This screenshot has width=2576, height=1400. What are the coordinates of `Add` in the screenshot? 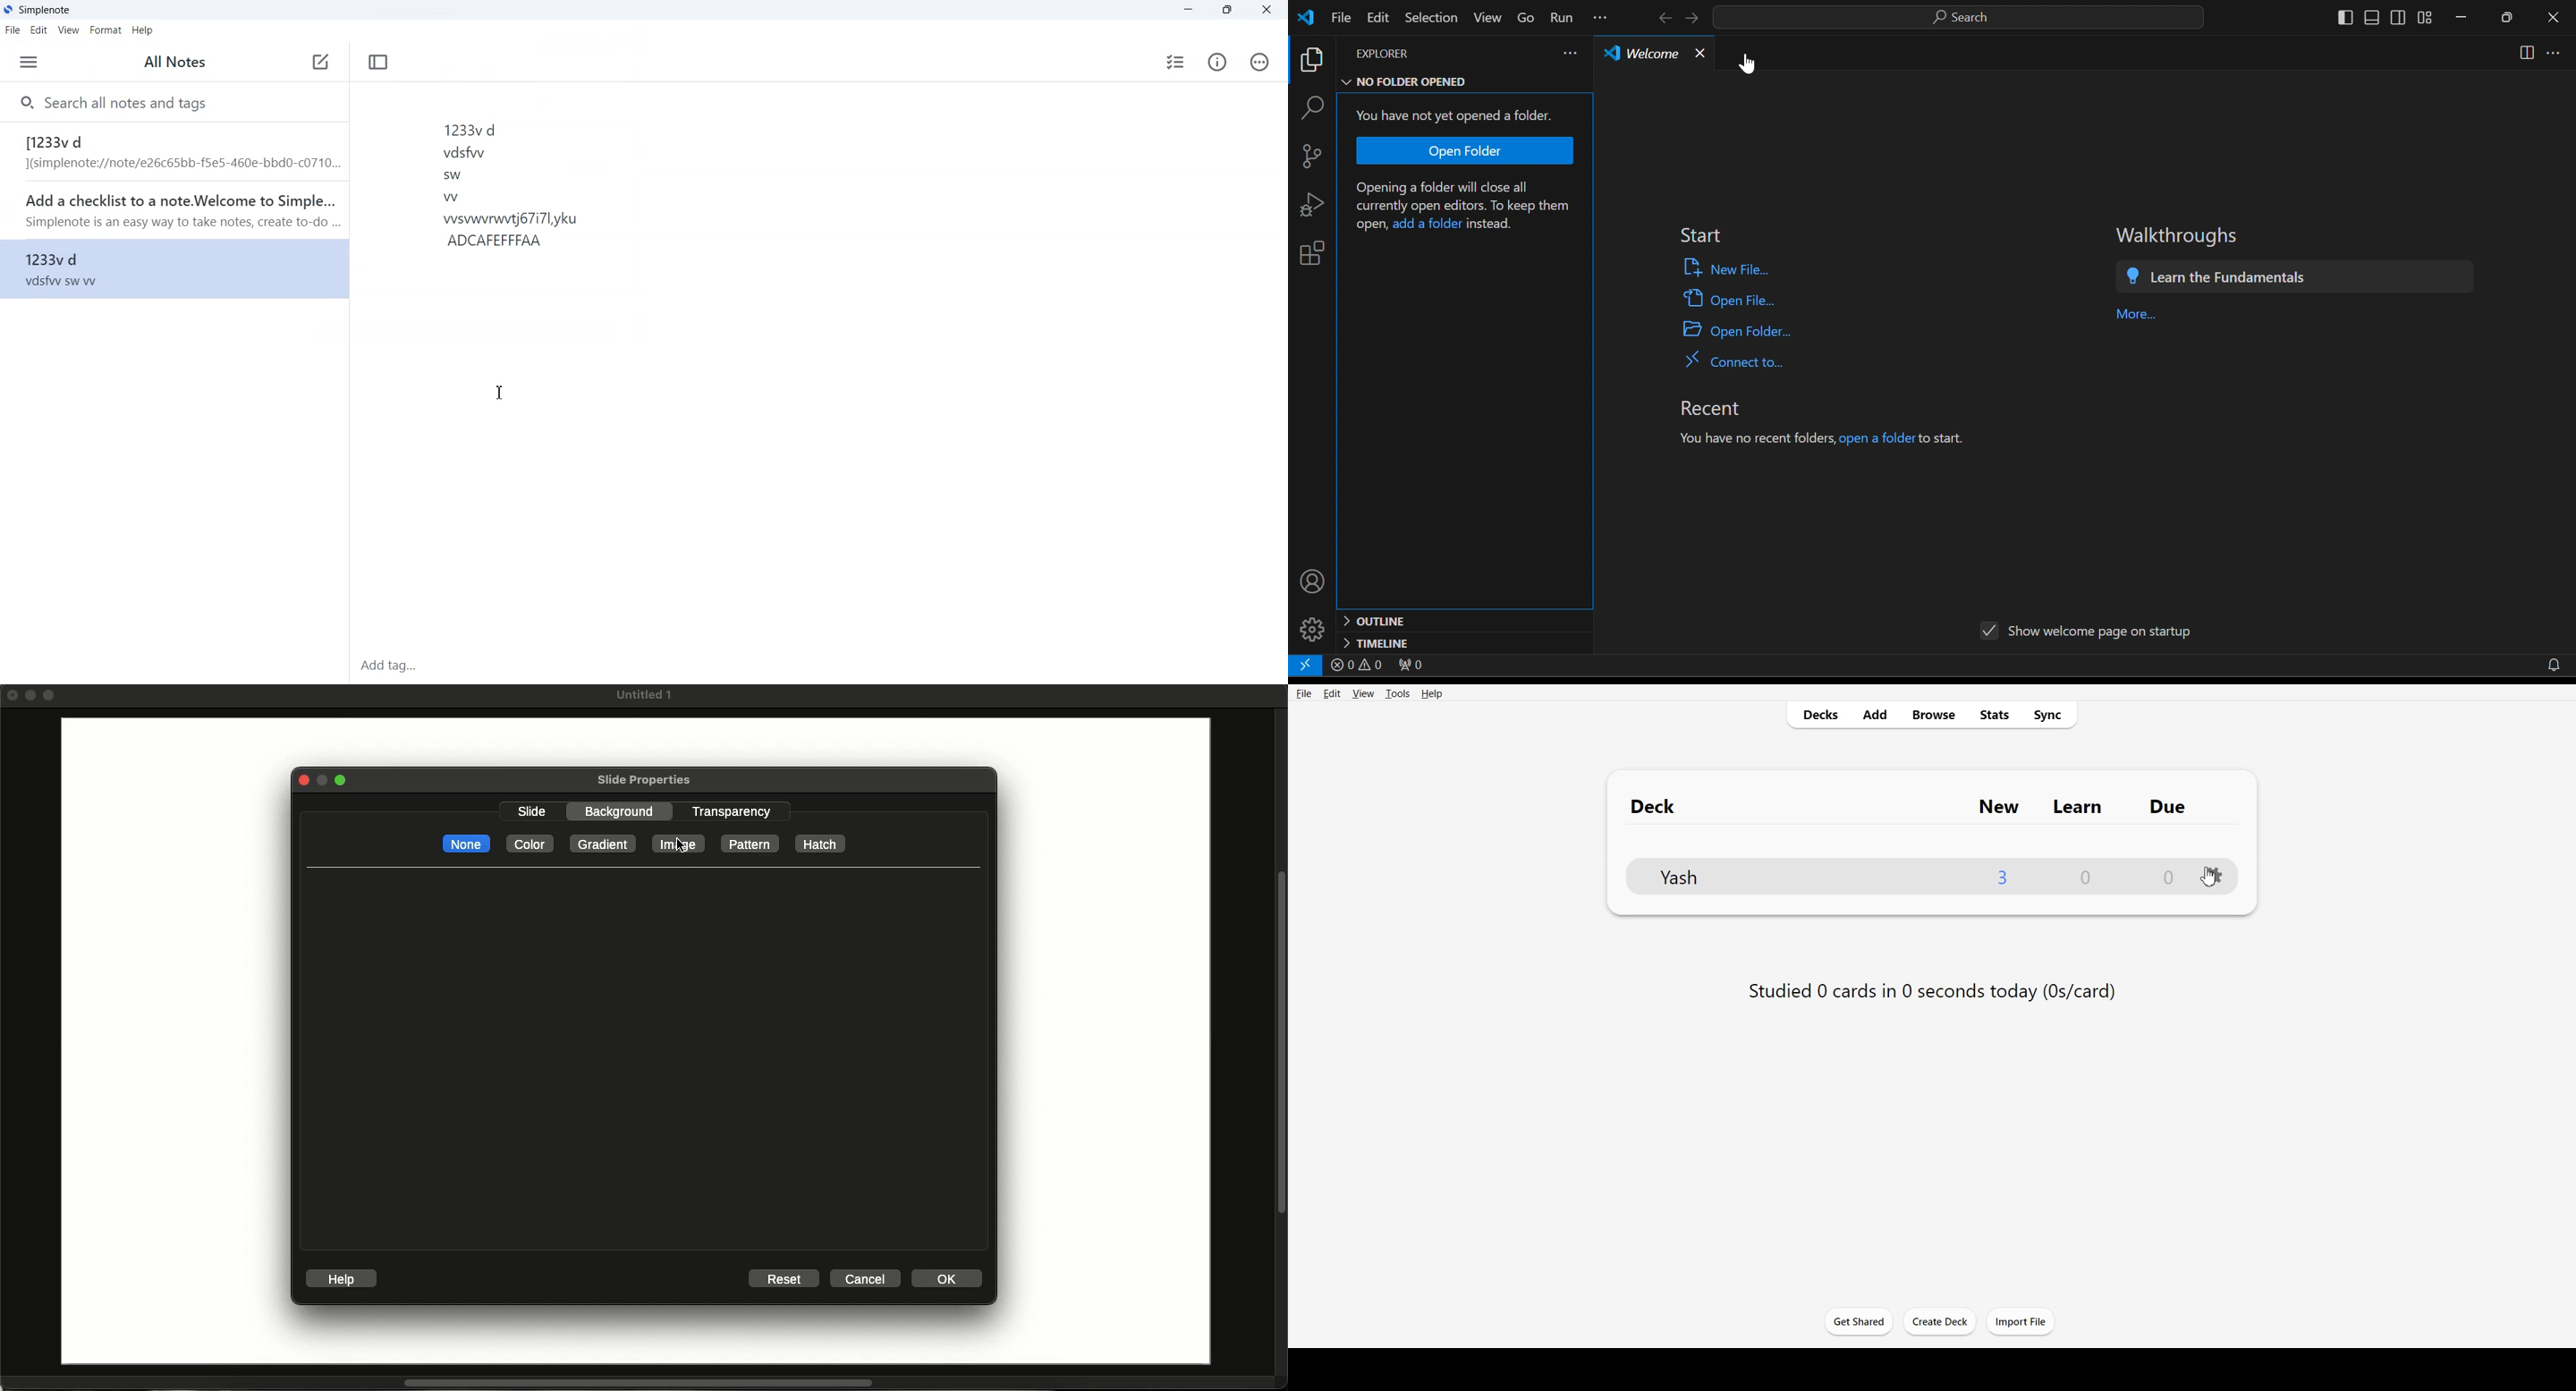 It's located at (1876, 715).